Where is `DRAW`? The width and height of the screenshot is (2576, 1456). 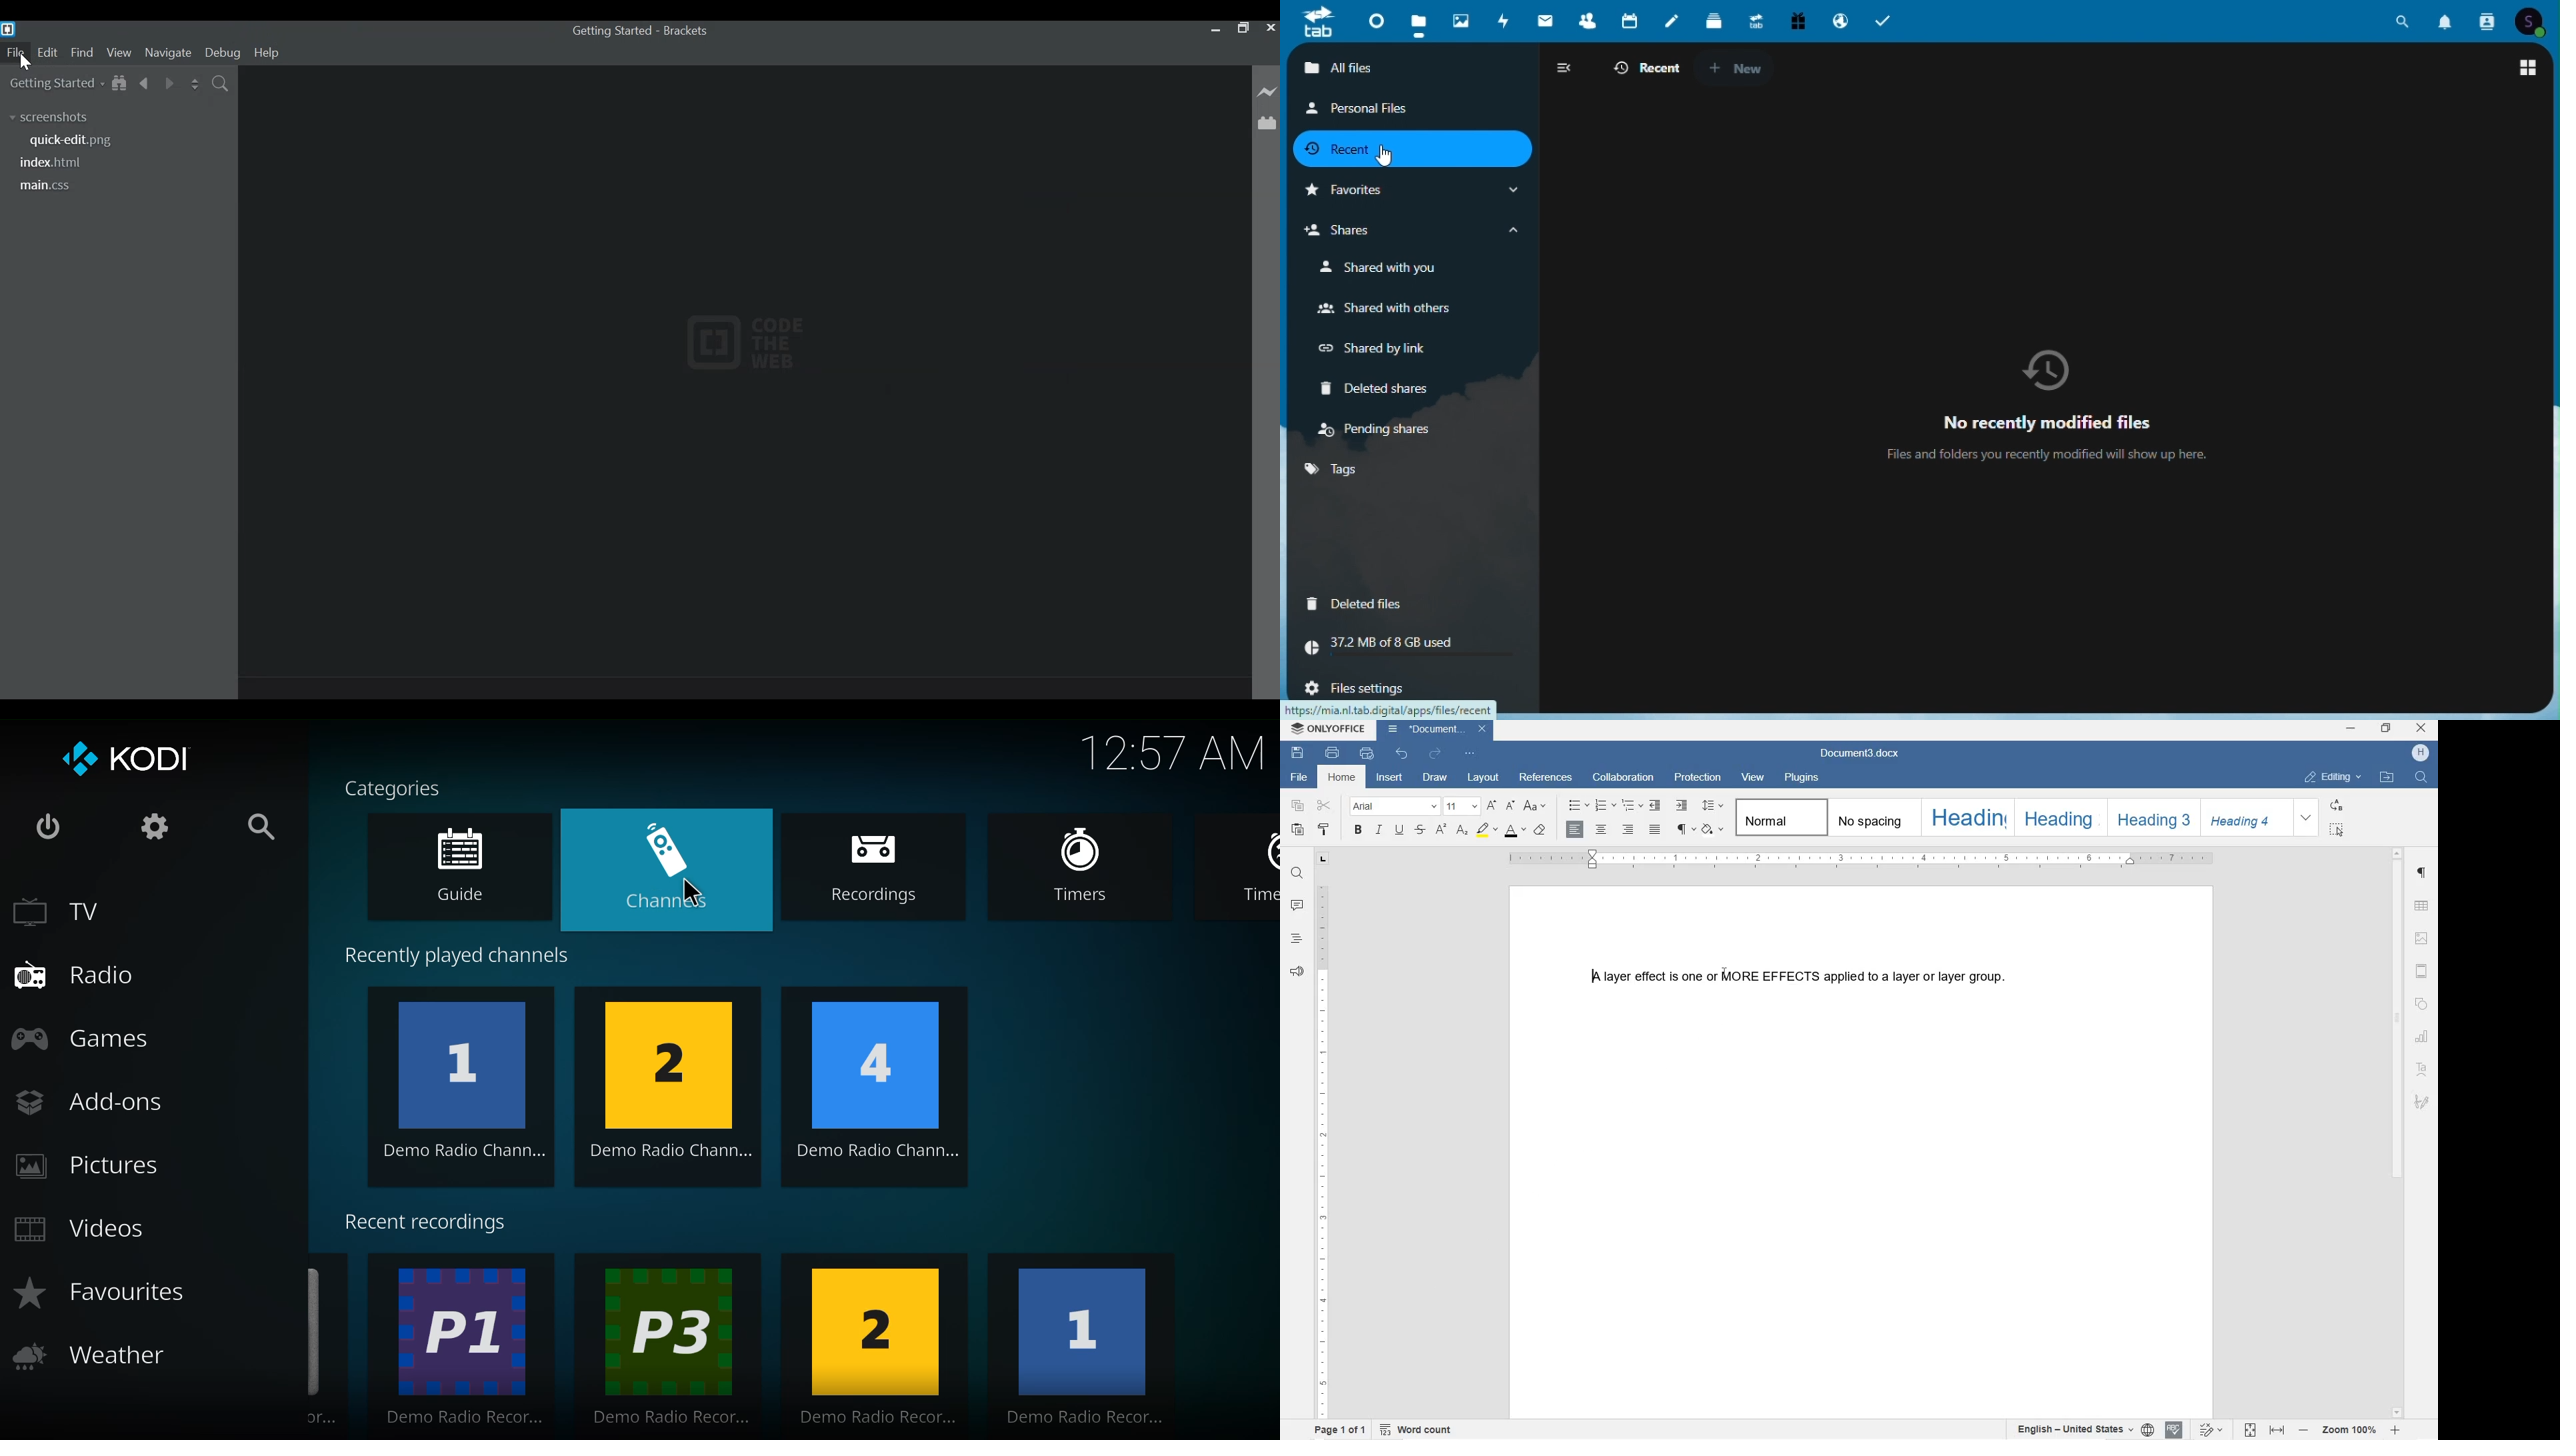 DRAW is located at coordinates (1435, 777).